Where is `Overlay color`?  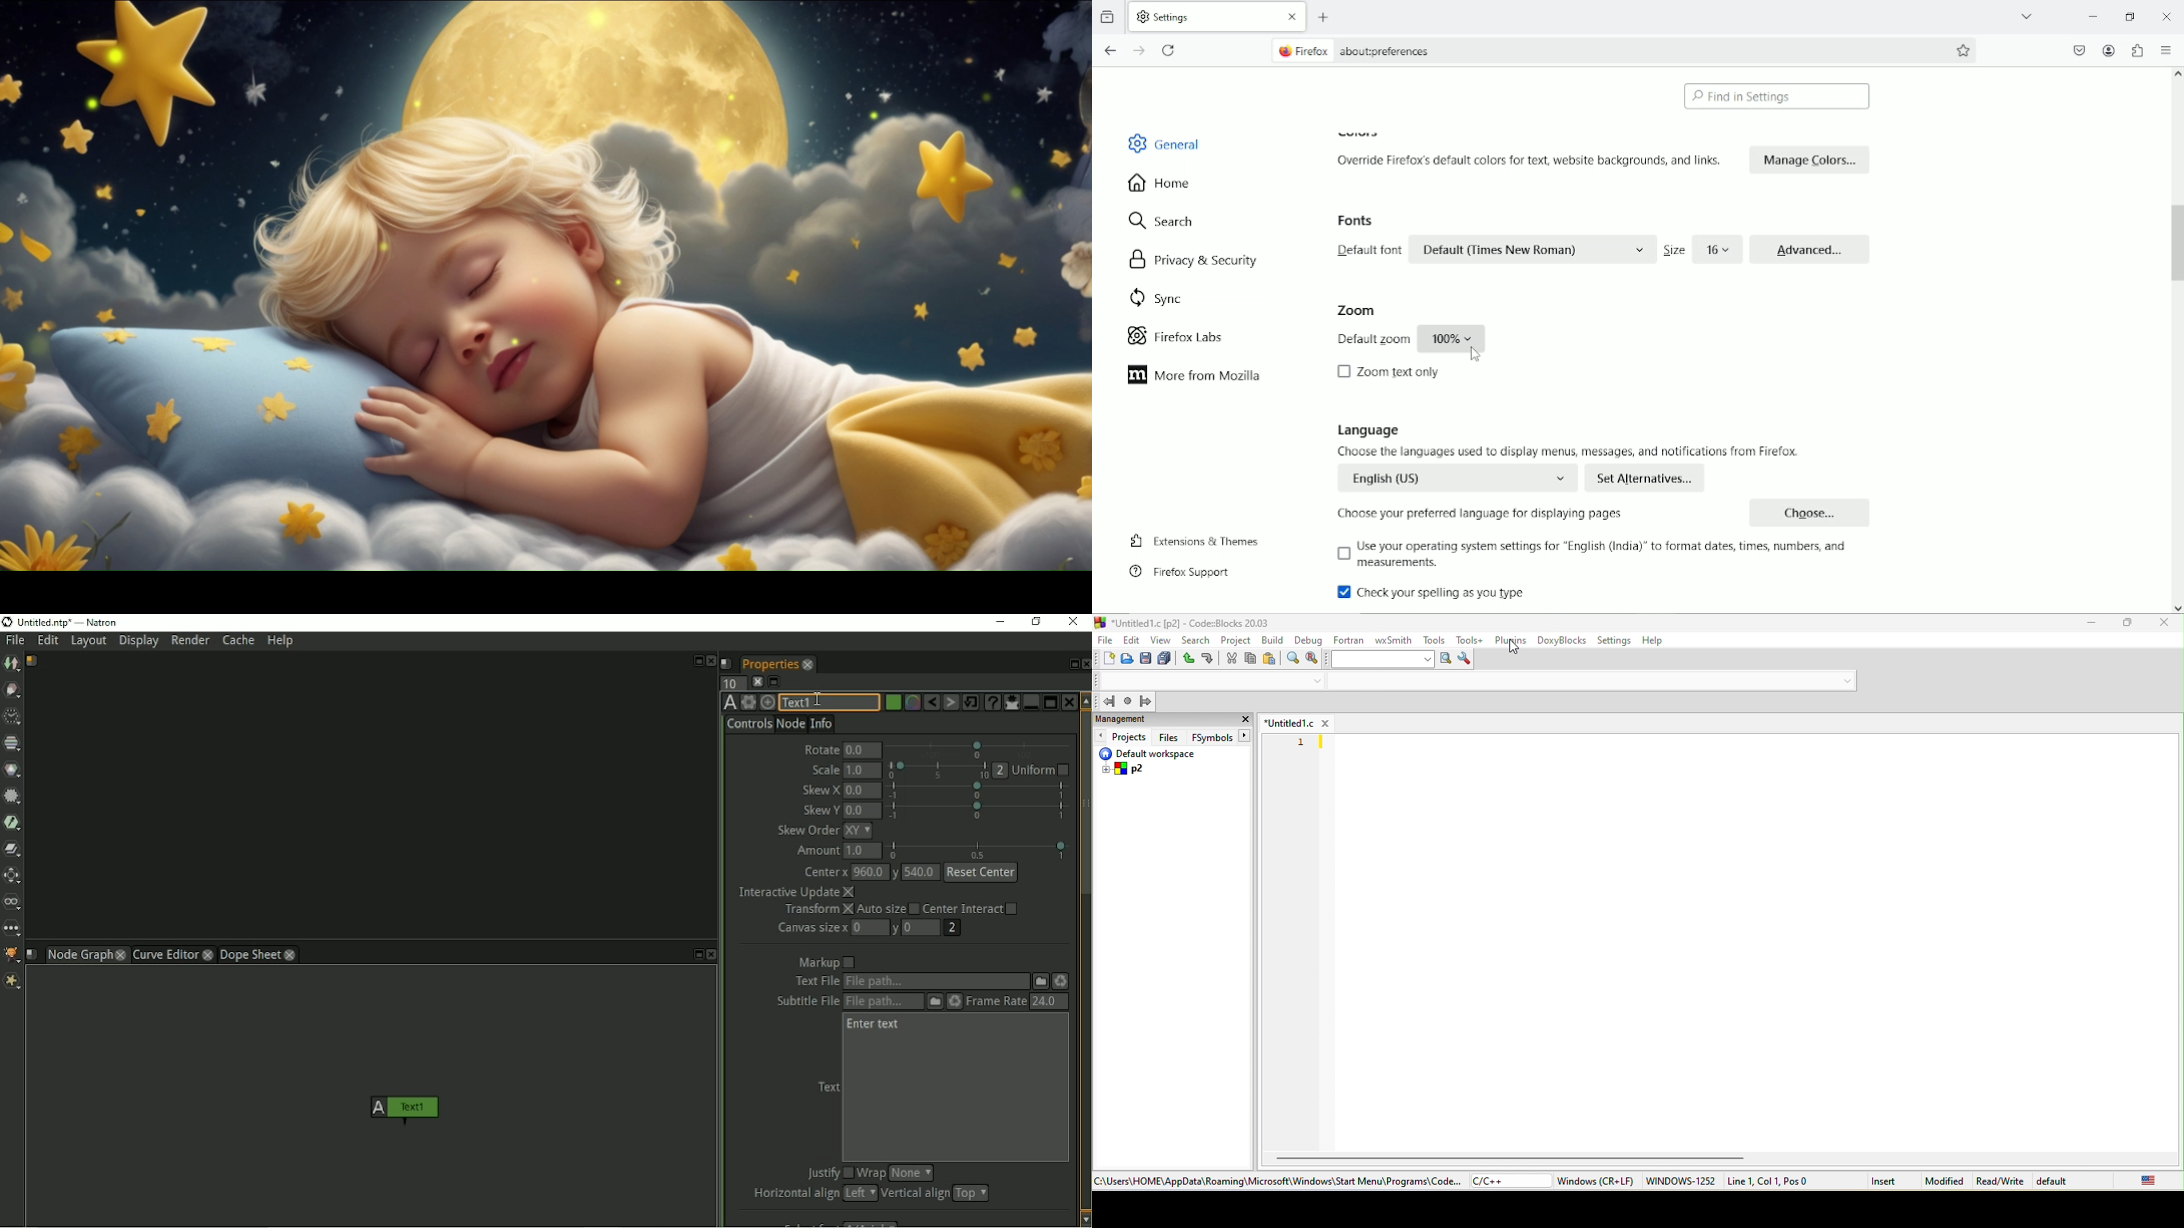 Overlay color is located at coordinates (911, 703).